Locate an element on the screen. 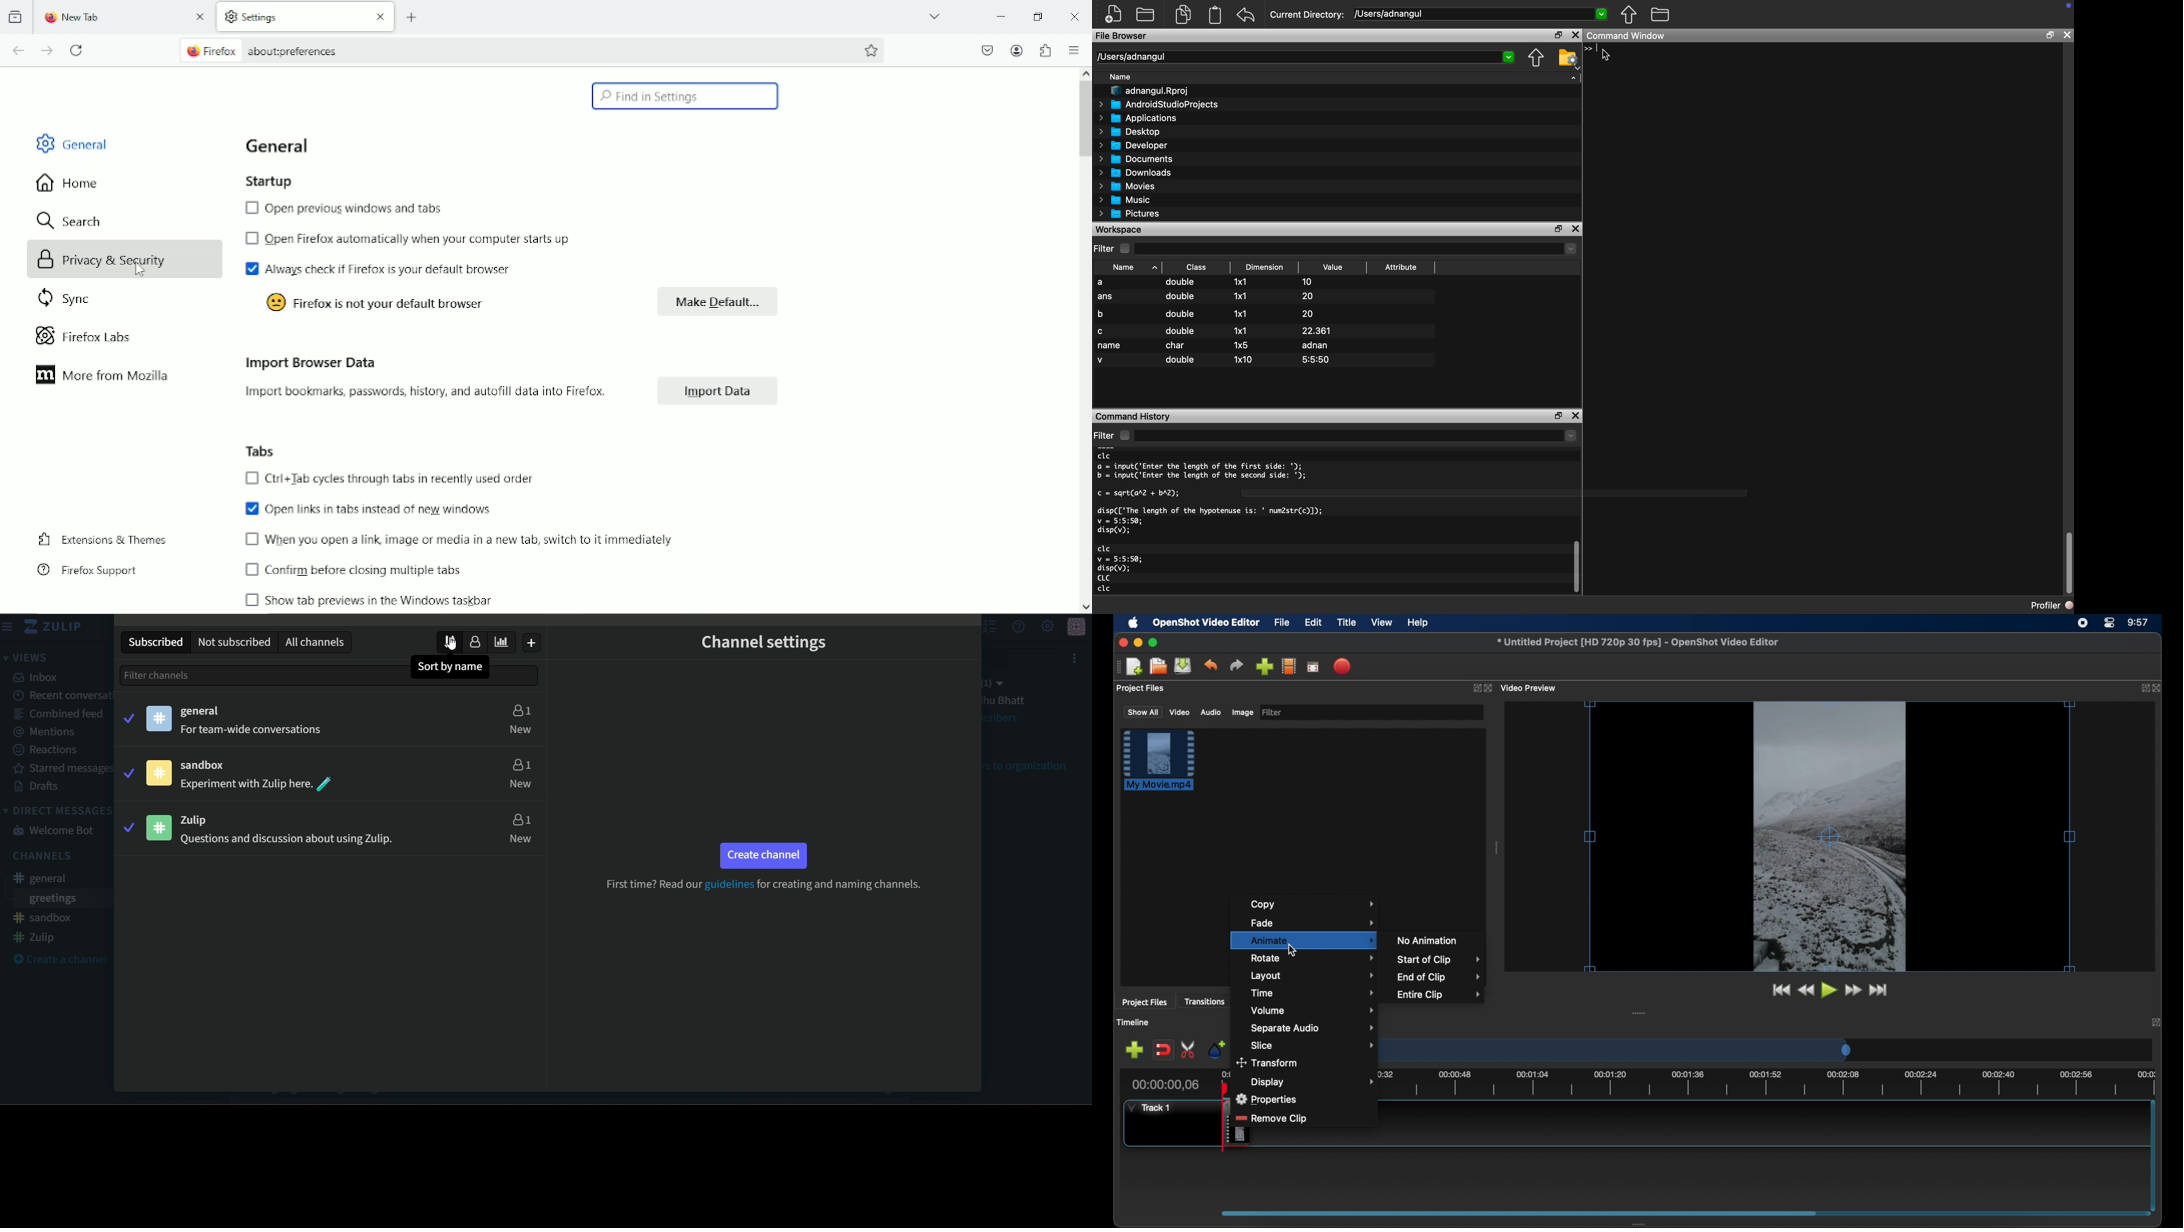 The height and width of the screenshot is (1232, 2184). firefox logo is located at coordinates (48, 19).